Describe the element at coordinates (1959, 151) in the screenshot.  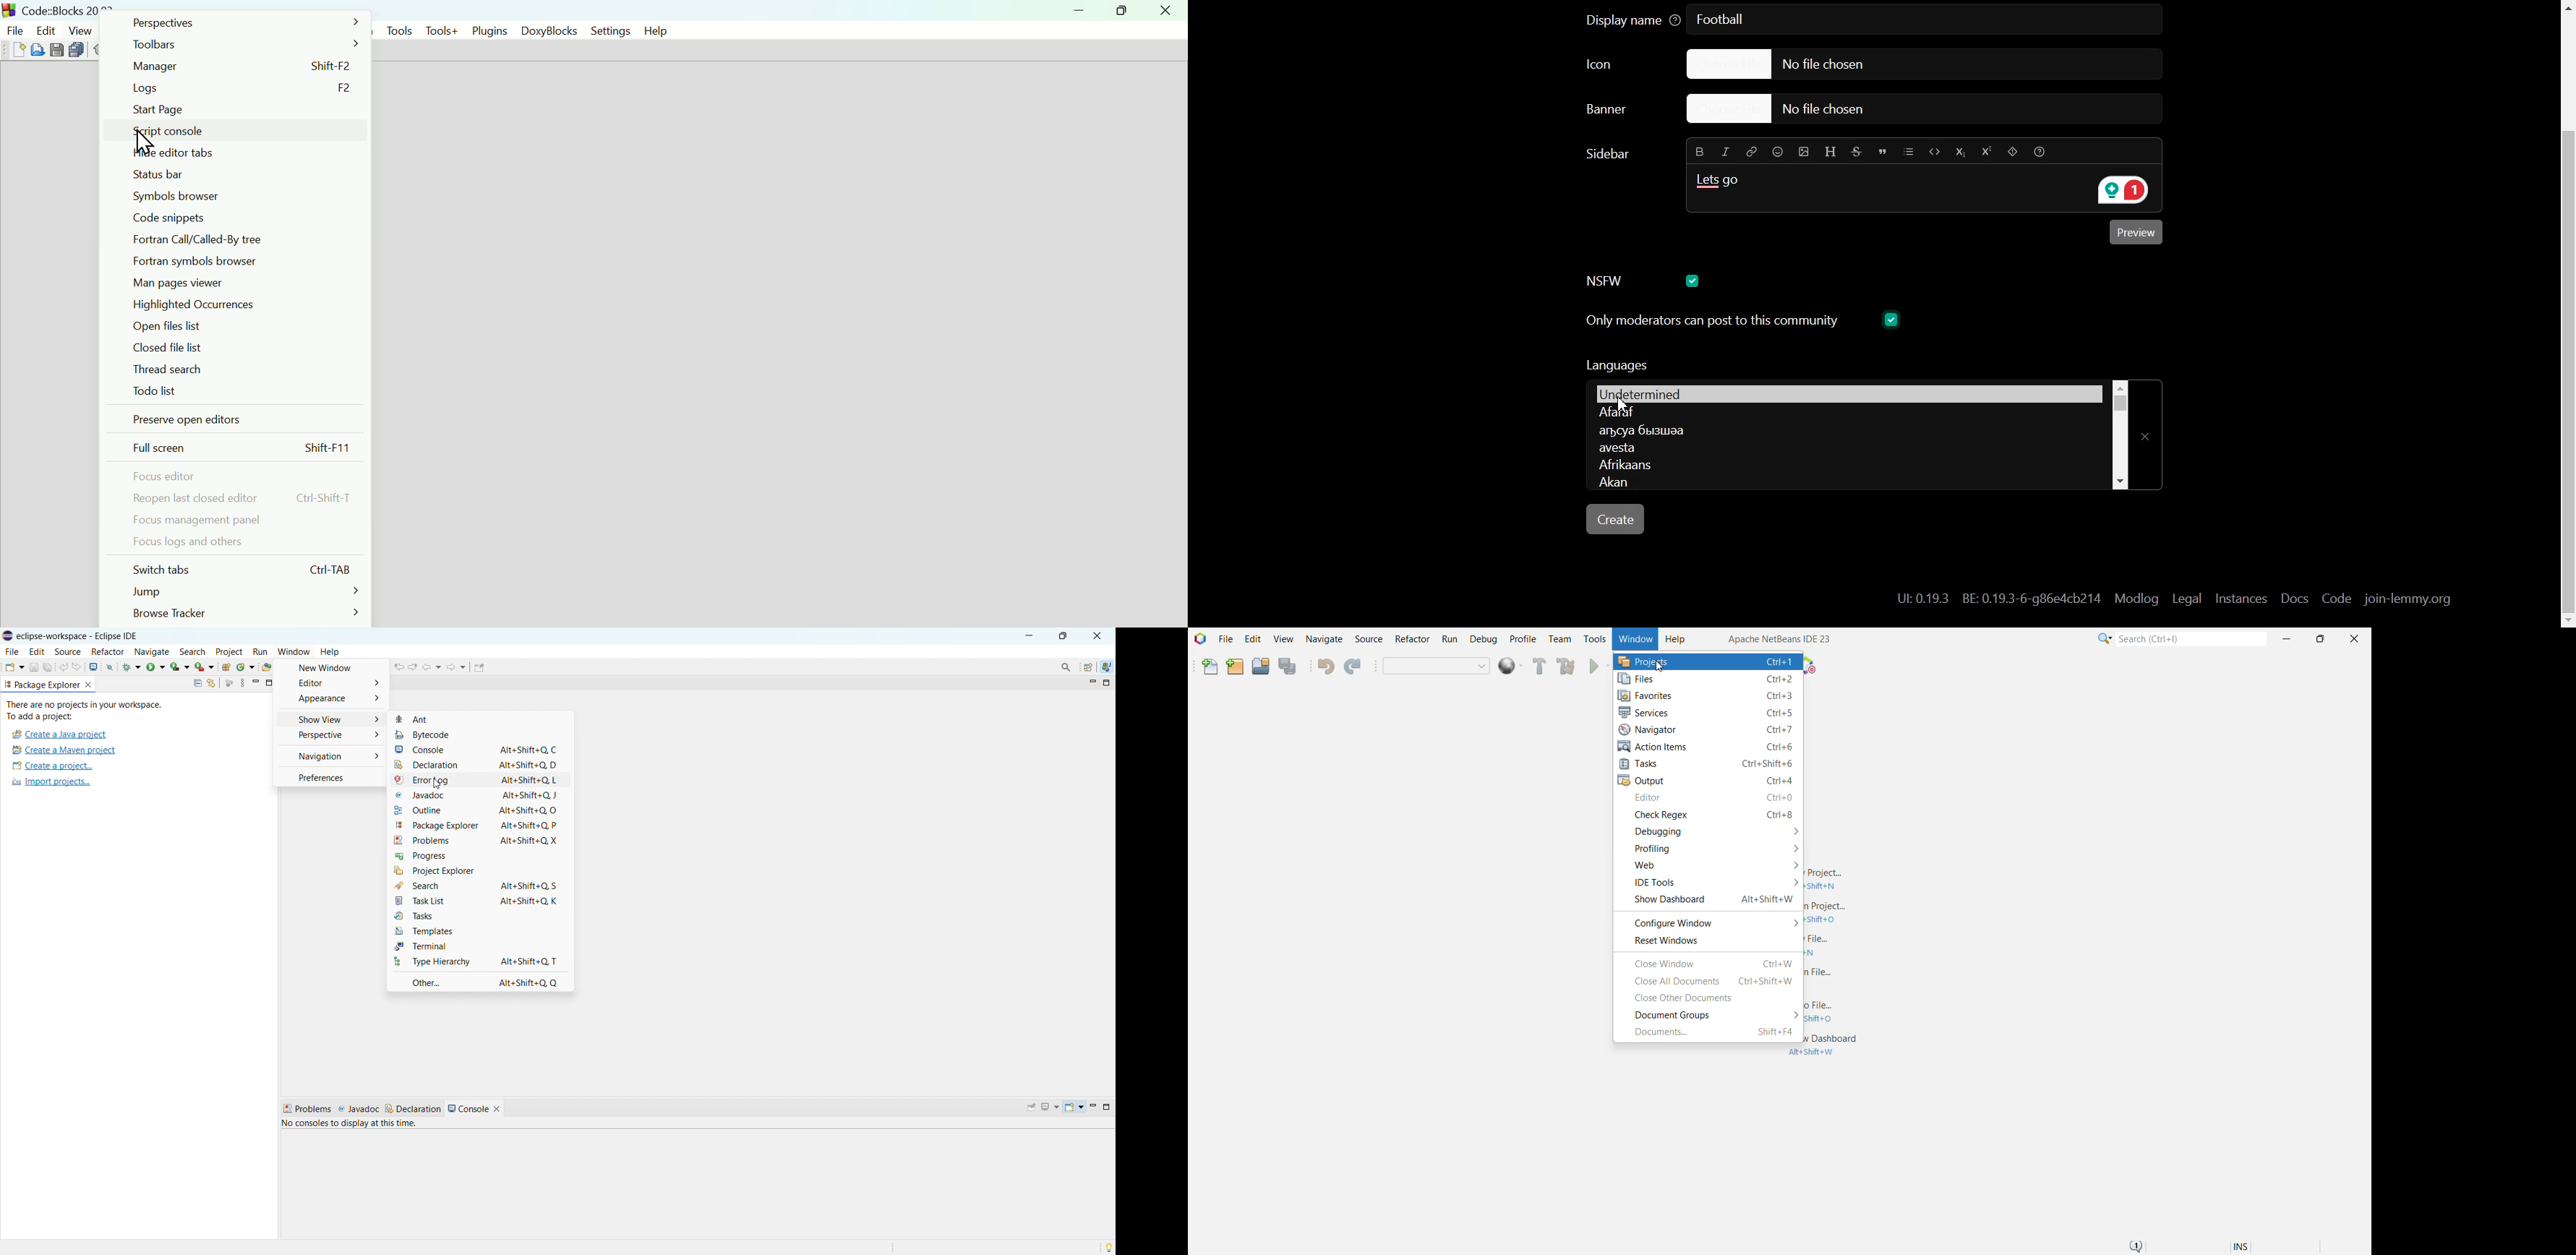
I see `Subscript` at that location.